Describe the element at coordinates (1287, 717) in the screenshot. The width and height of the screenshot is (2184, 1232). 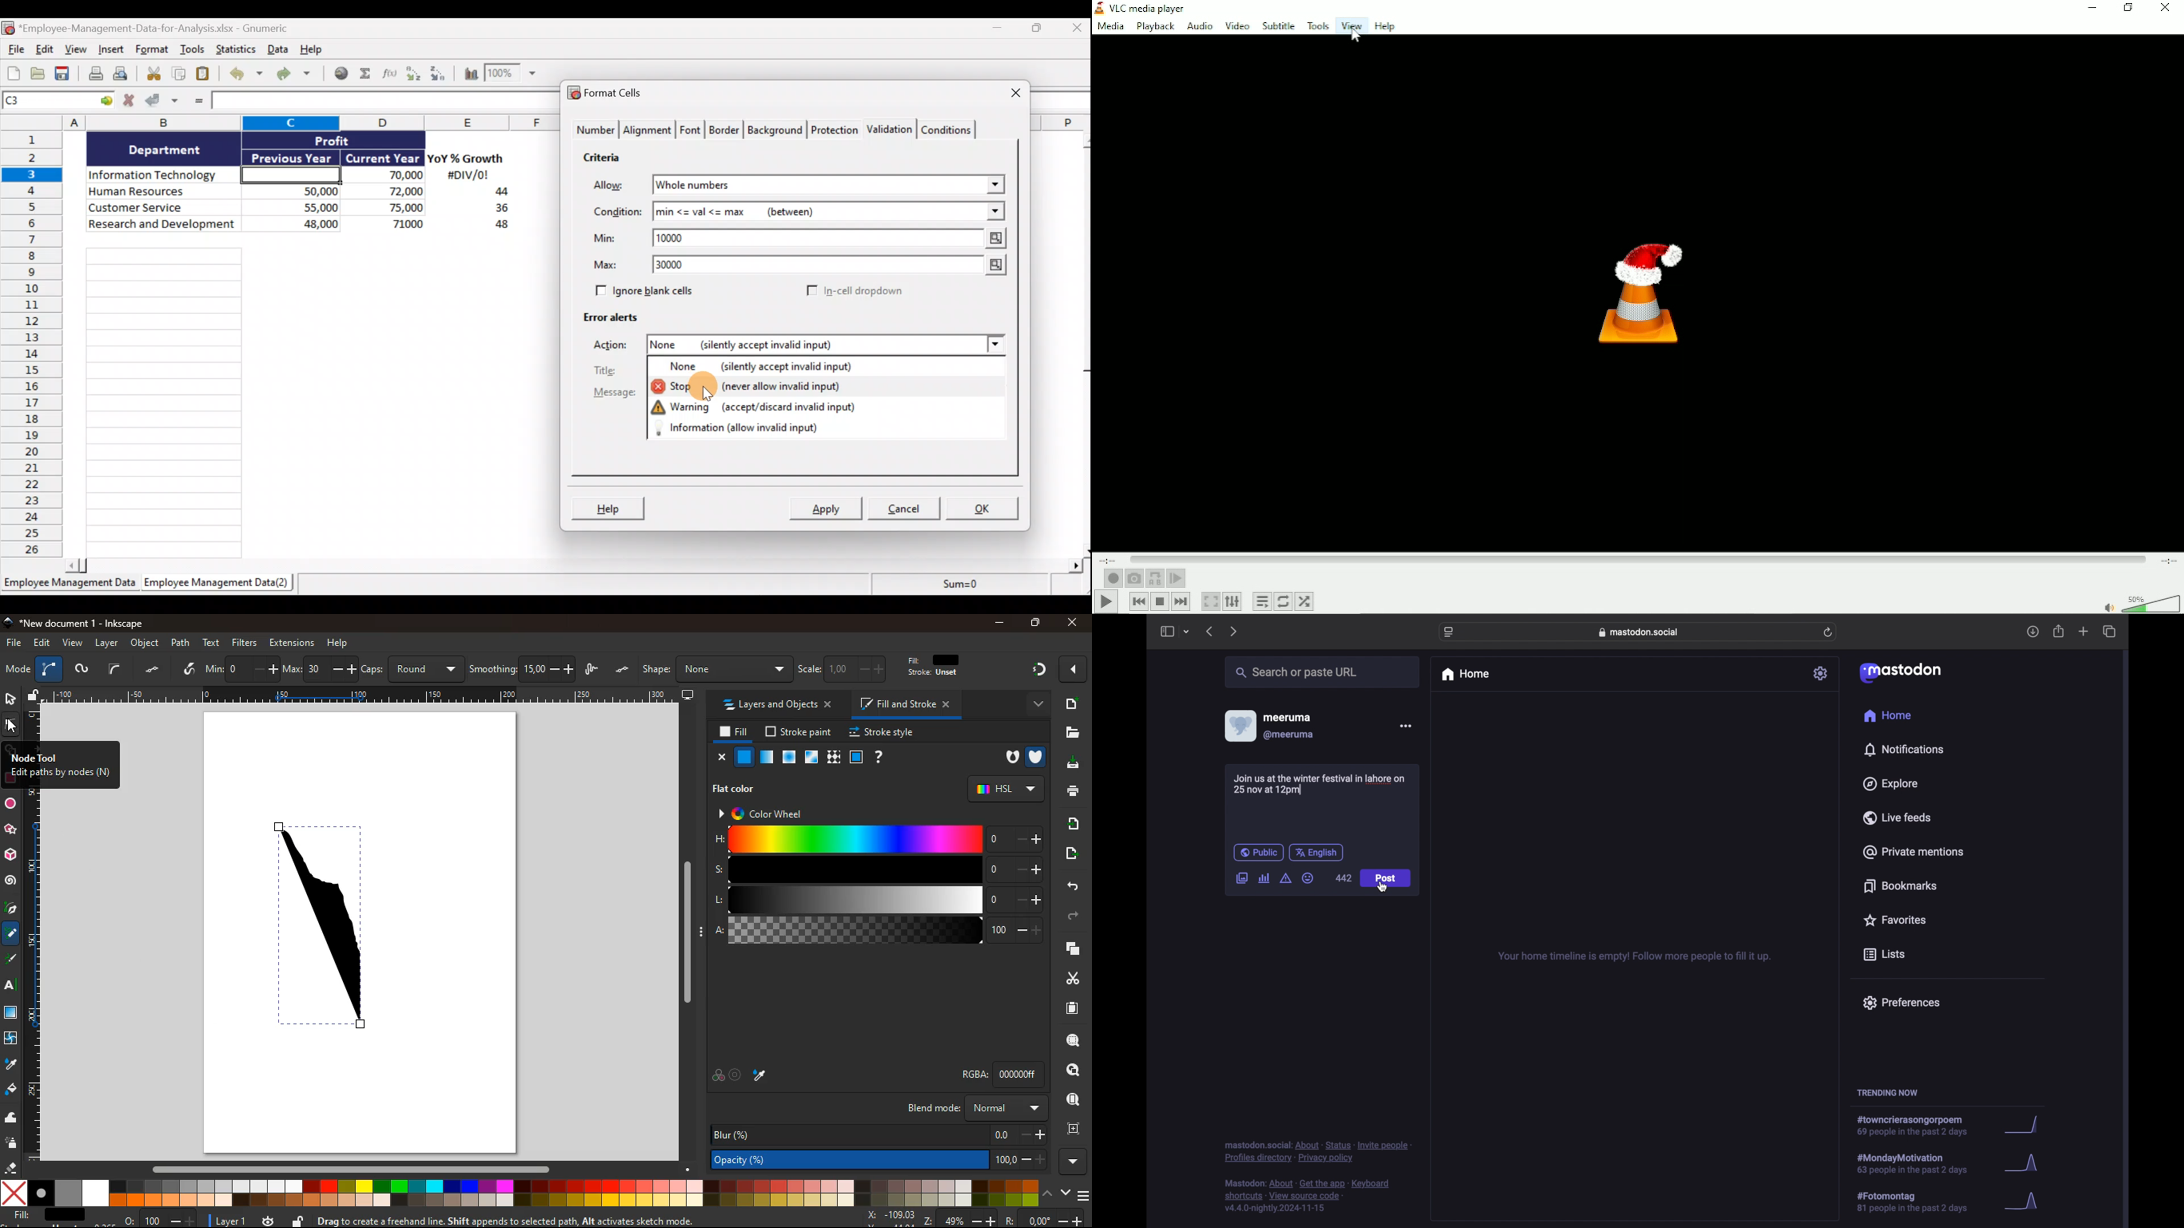
I see `meeruma` at that location.